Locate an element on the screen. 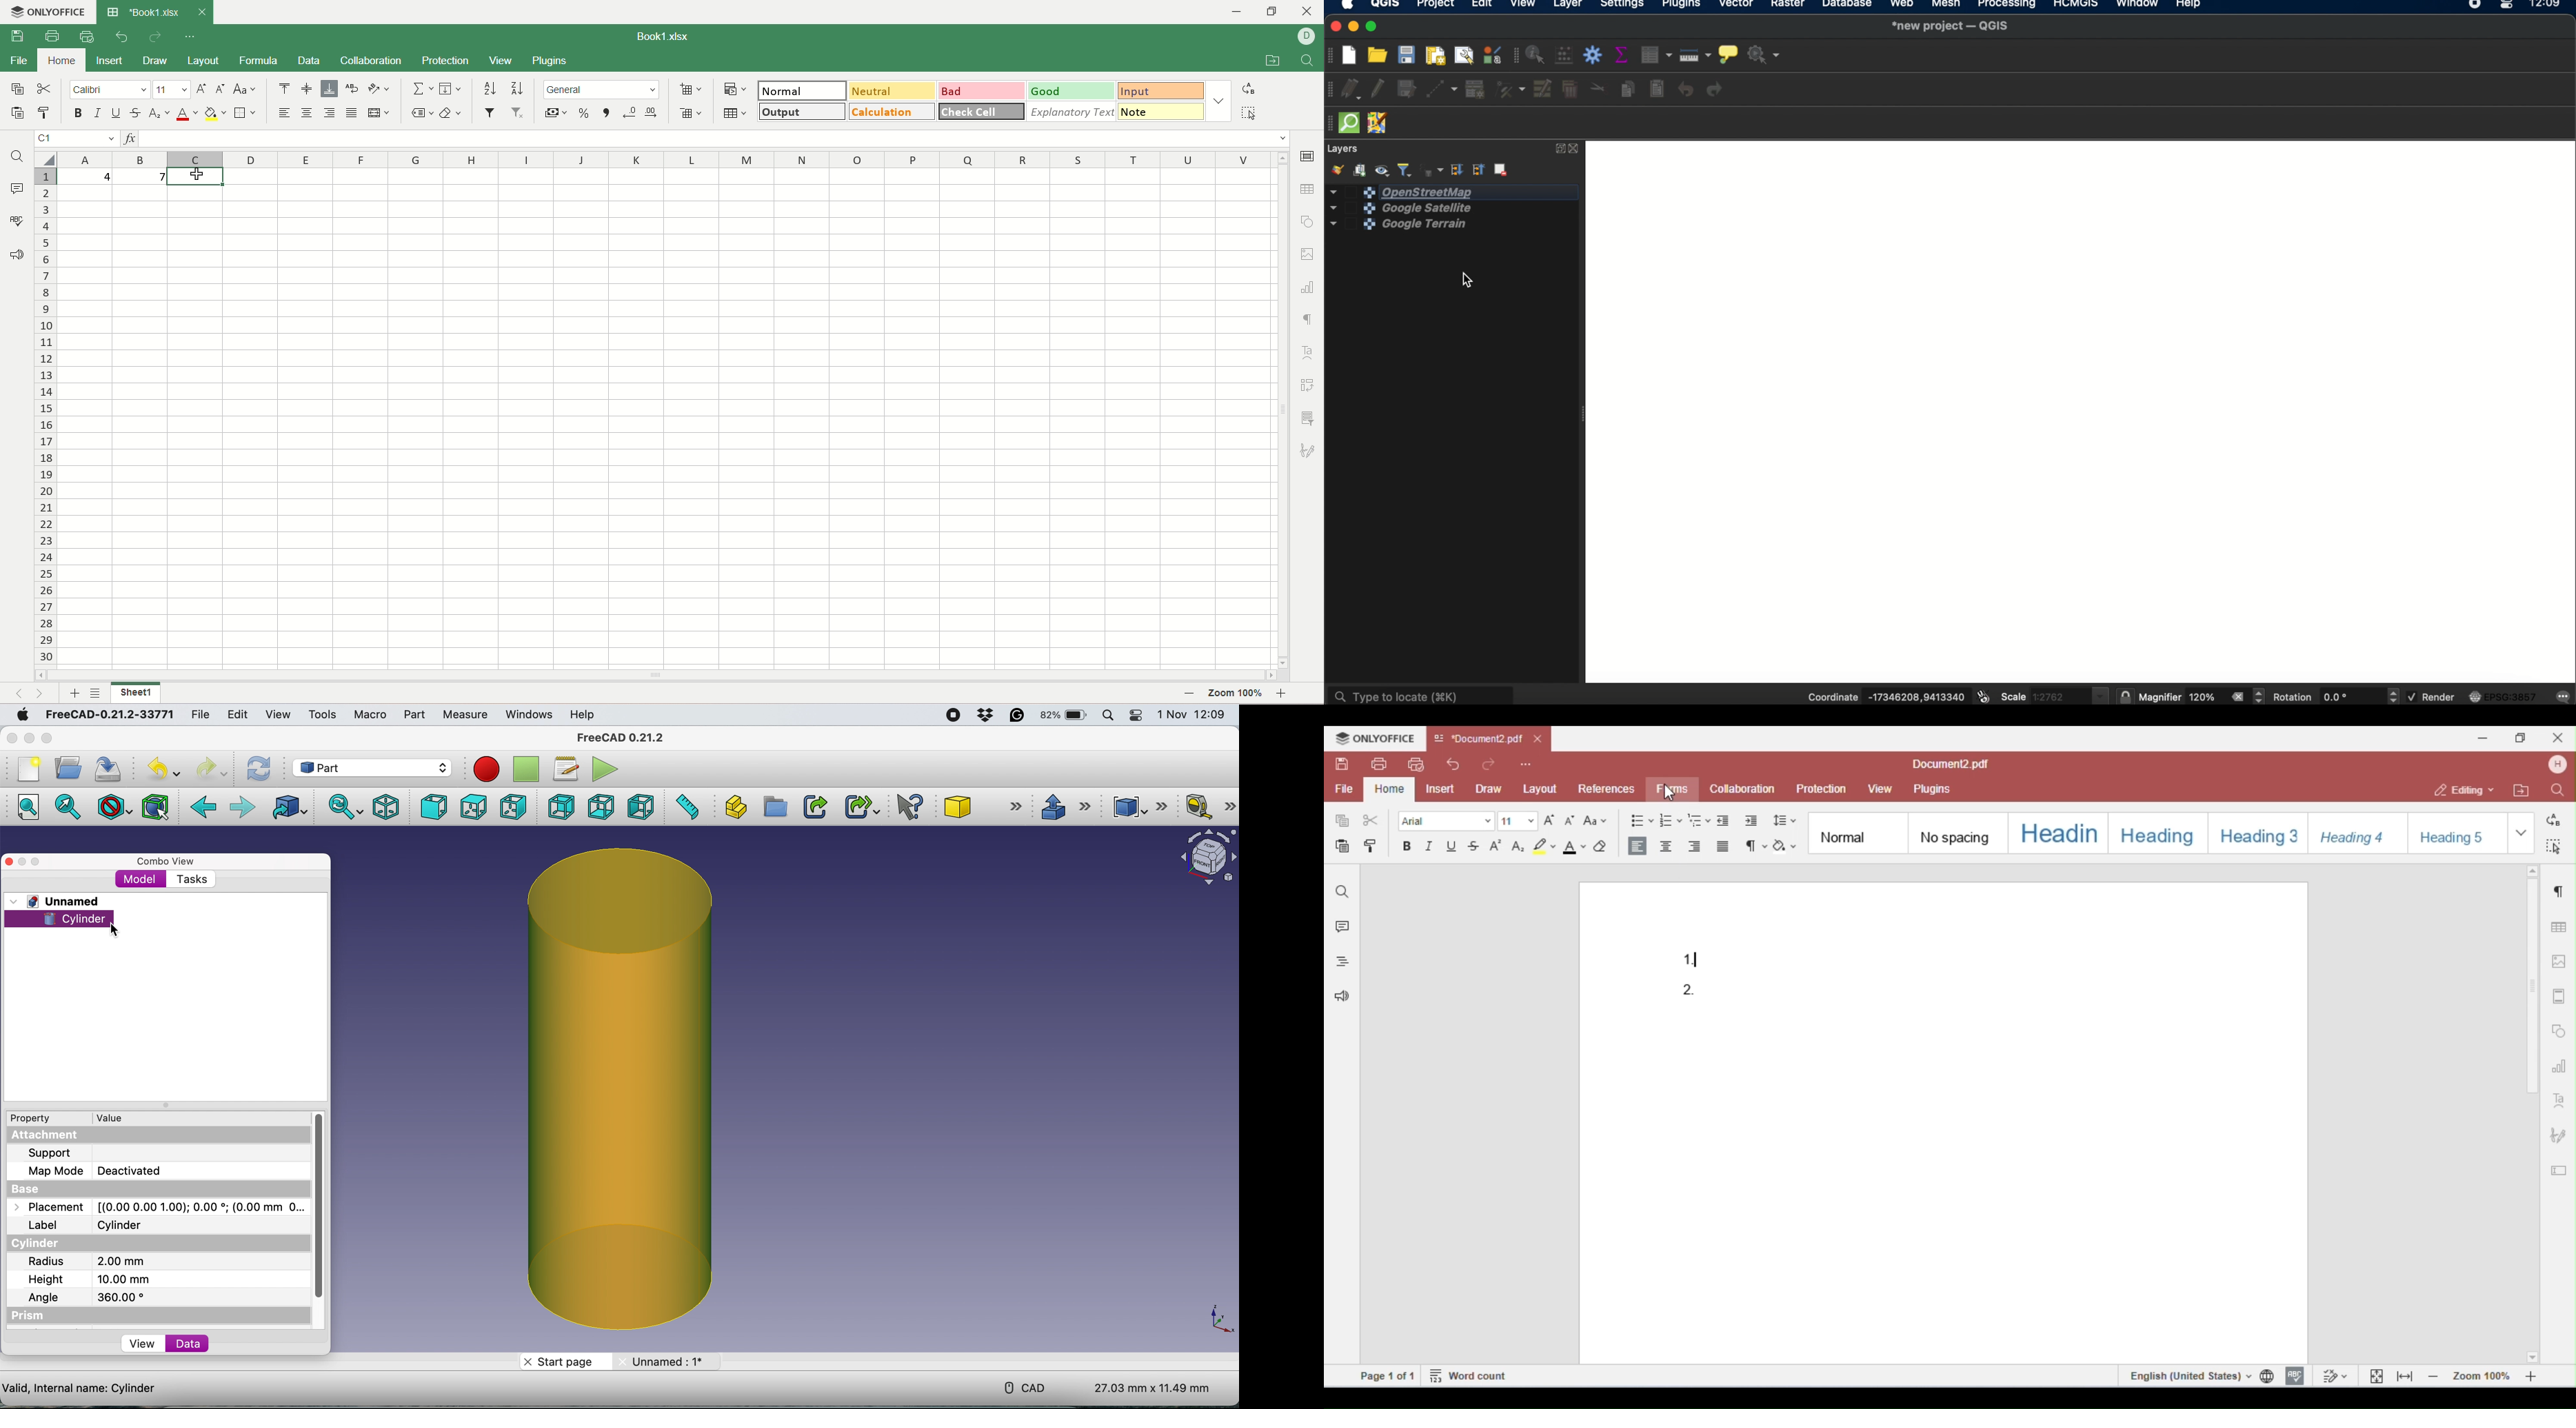  control center is located at coordinates (1138, 717).